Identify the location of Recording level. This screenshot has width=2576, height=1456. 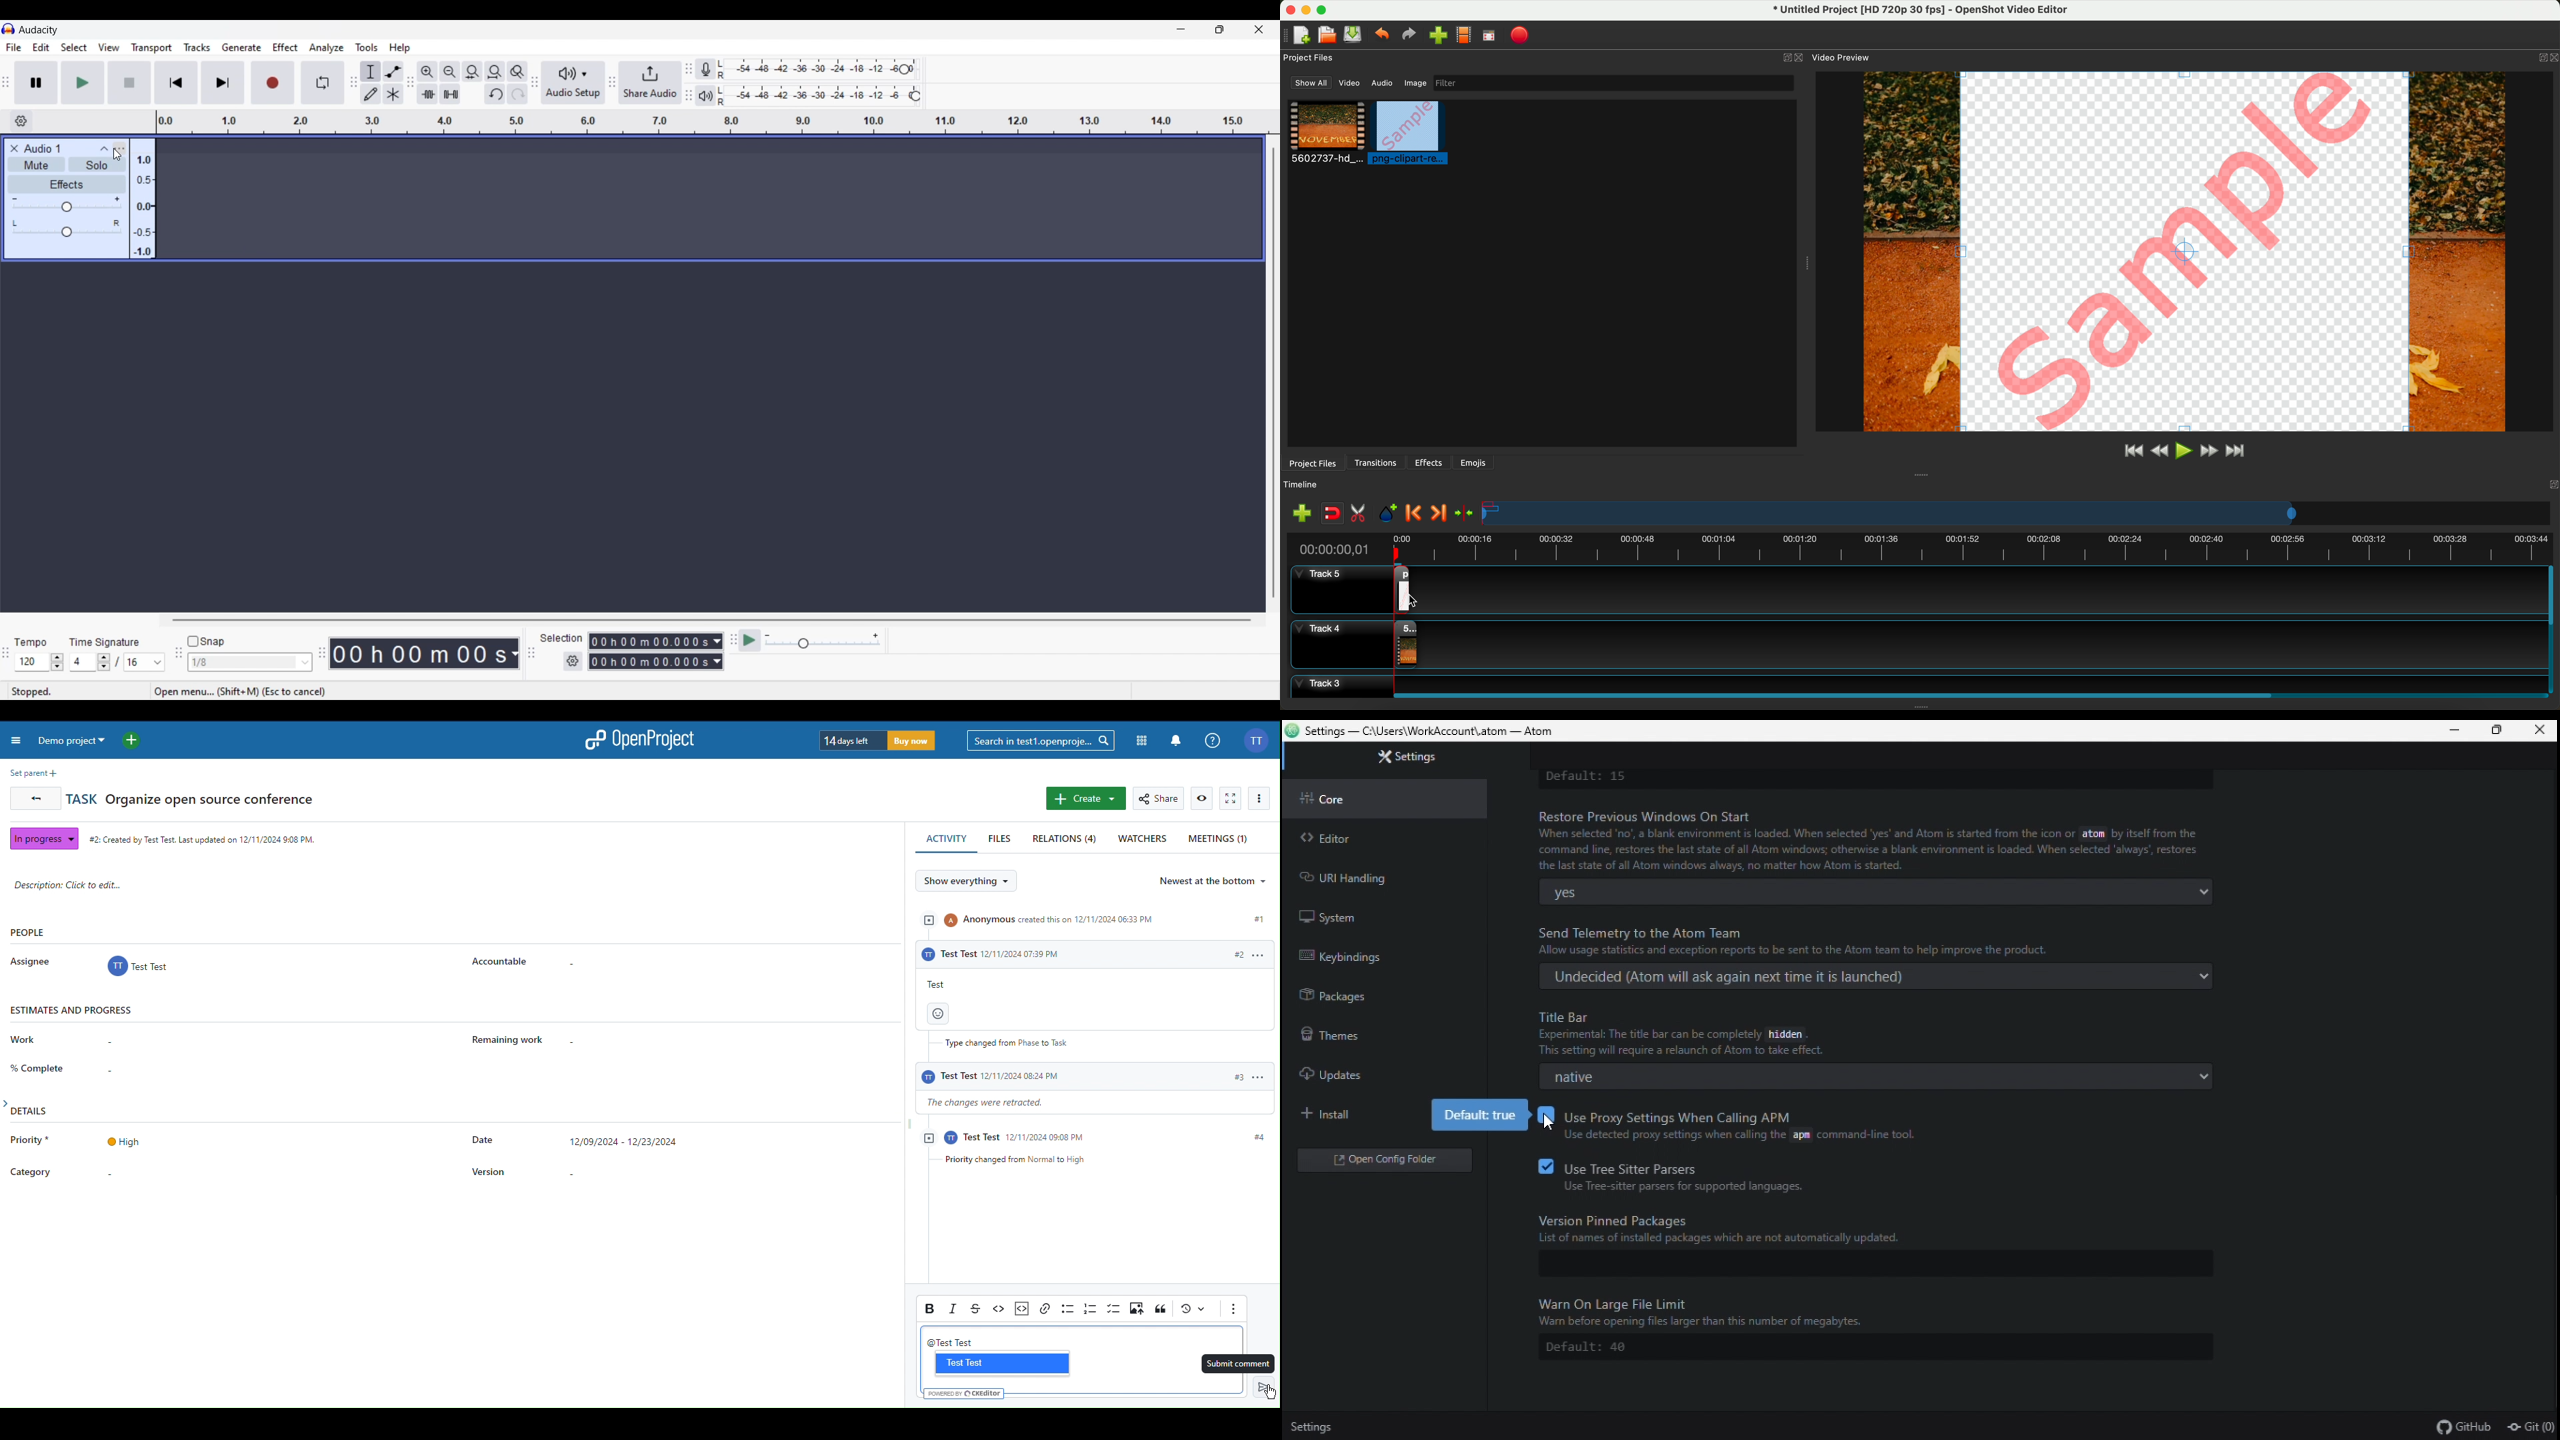
(817, 70).